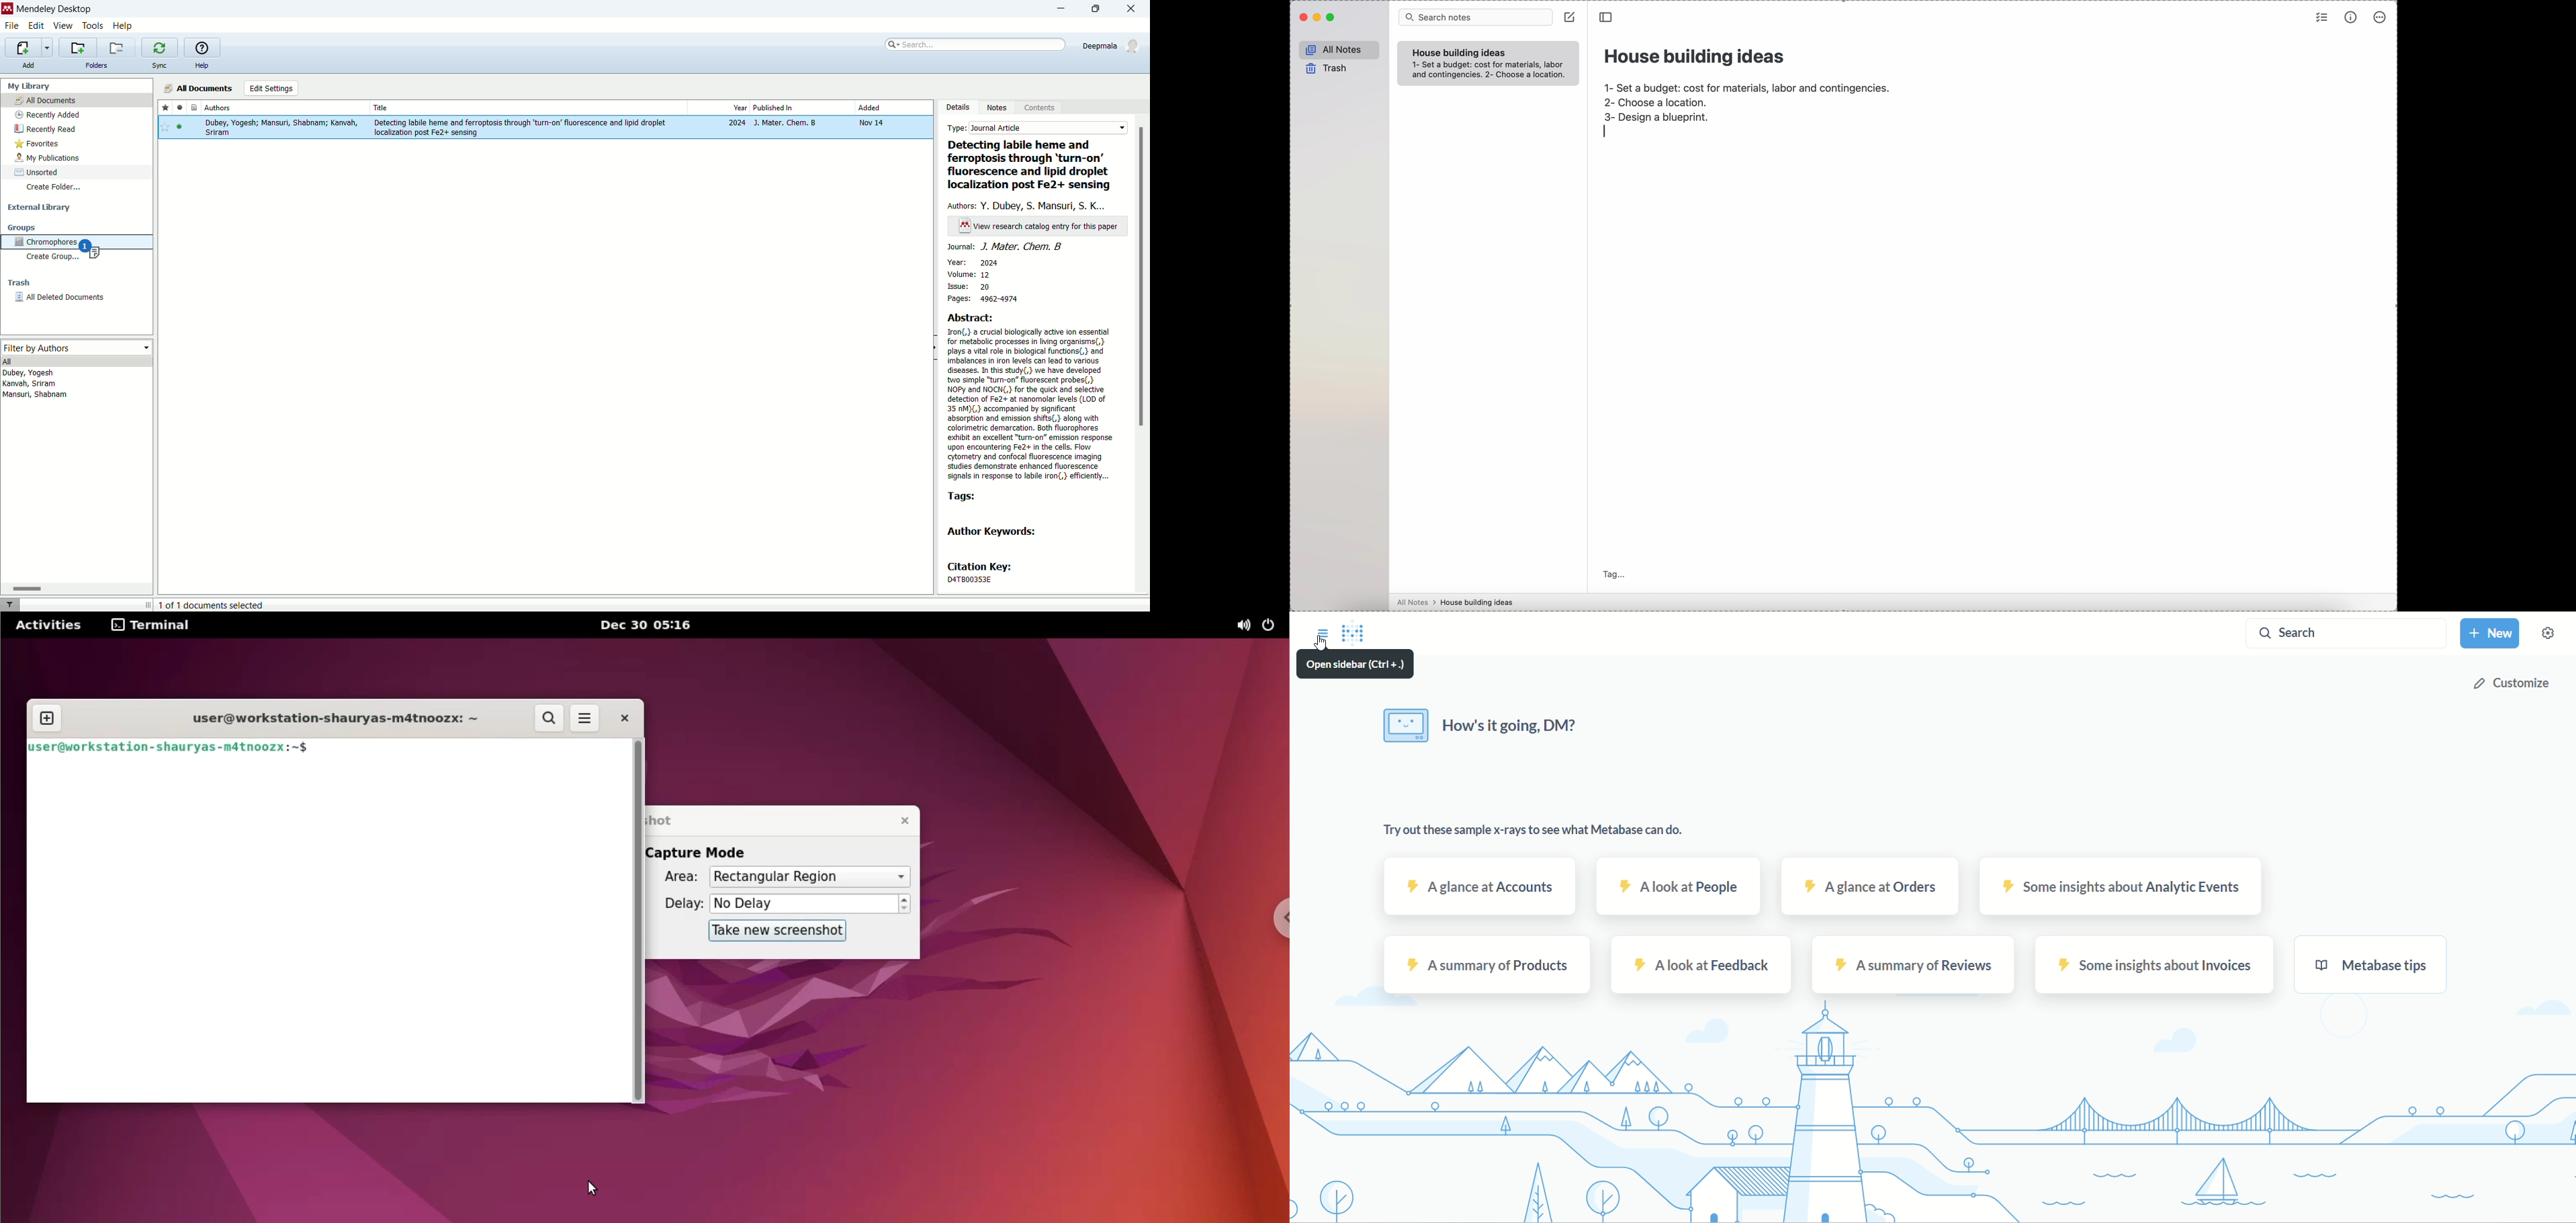 Image resolution: width=2576 pixels, height=1232 pixels. What do you see at coordinates (1871, 885) in the screenshot?
I see `a glance at orders` at bounding box center [1871, 885].